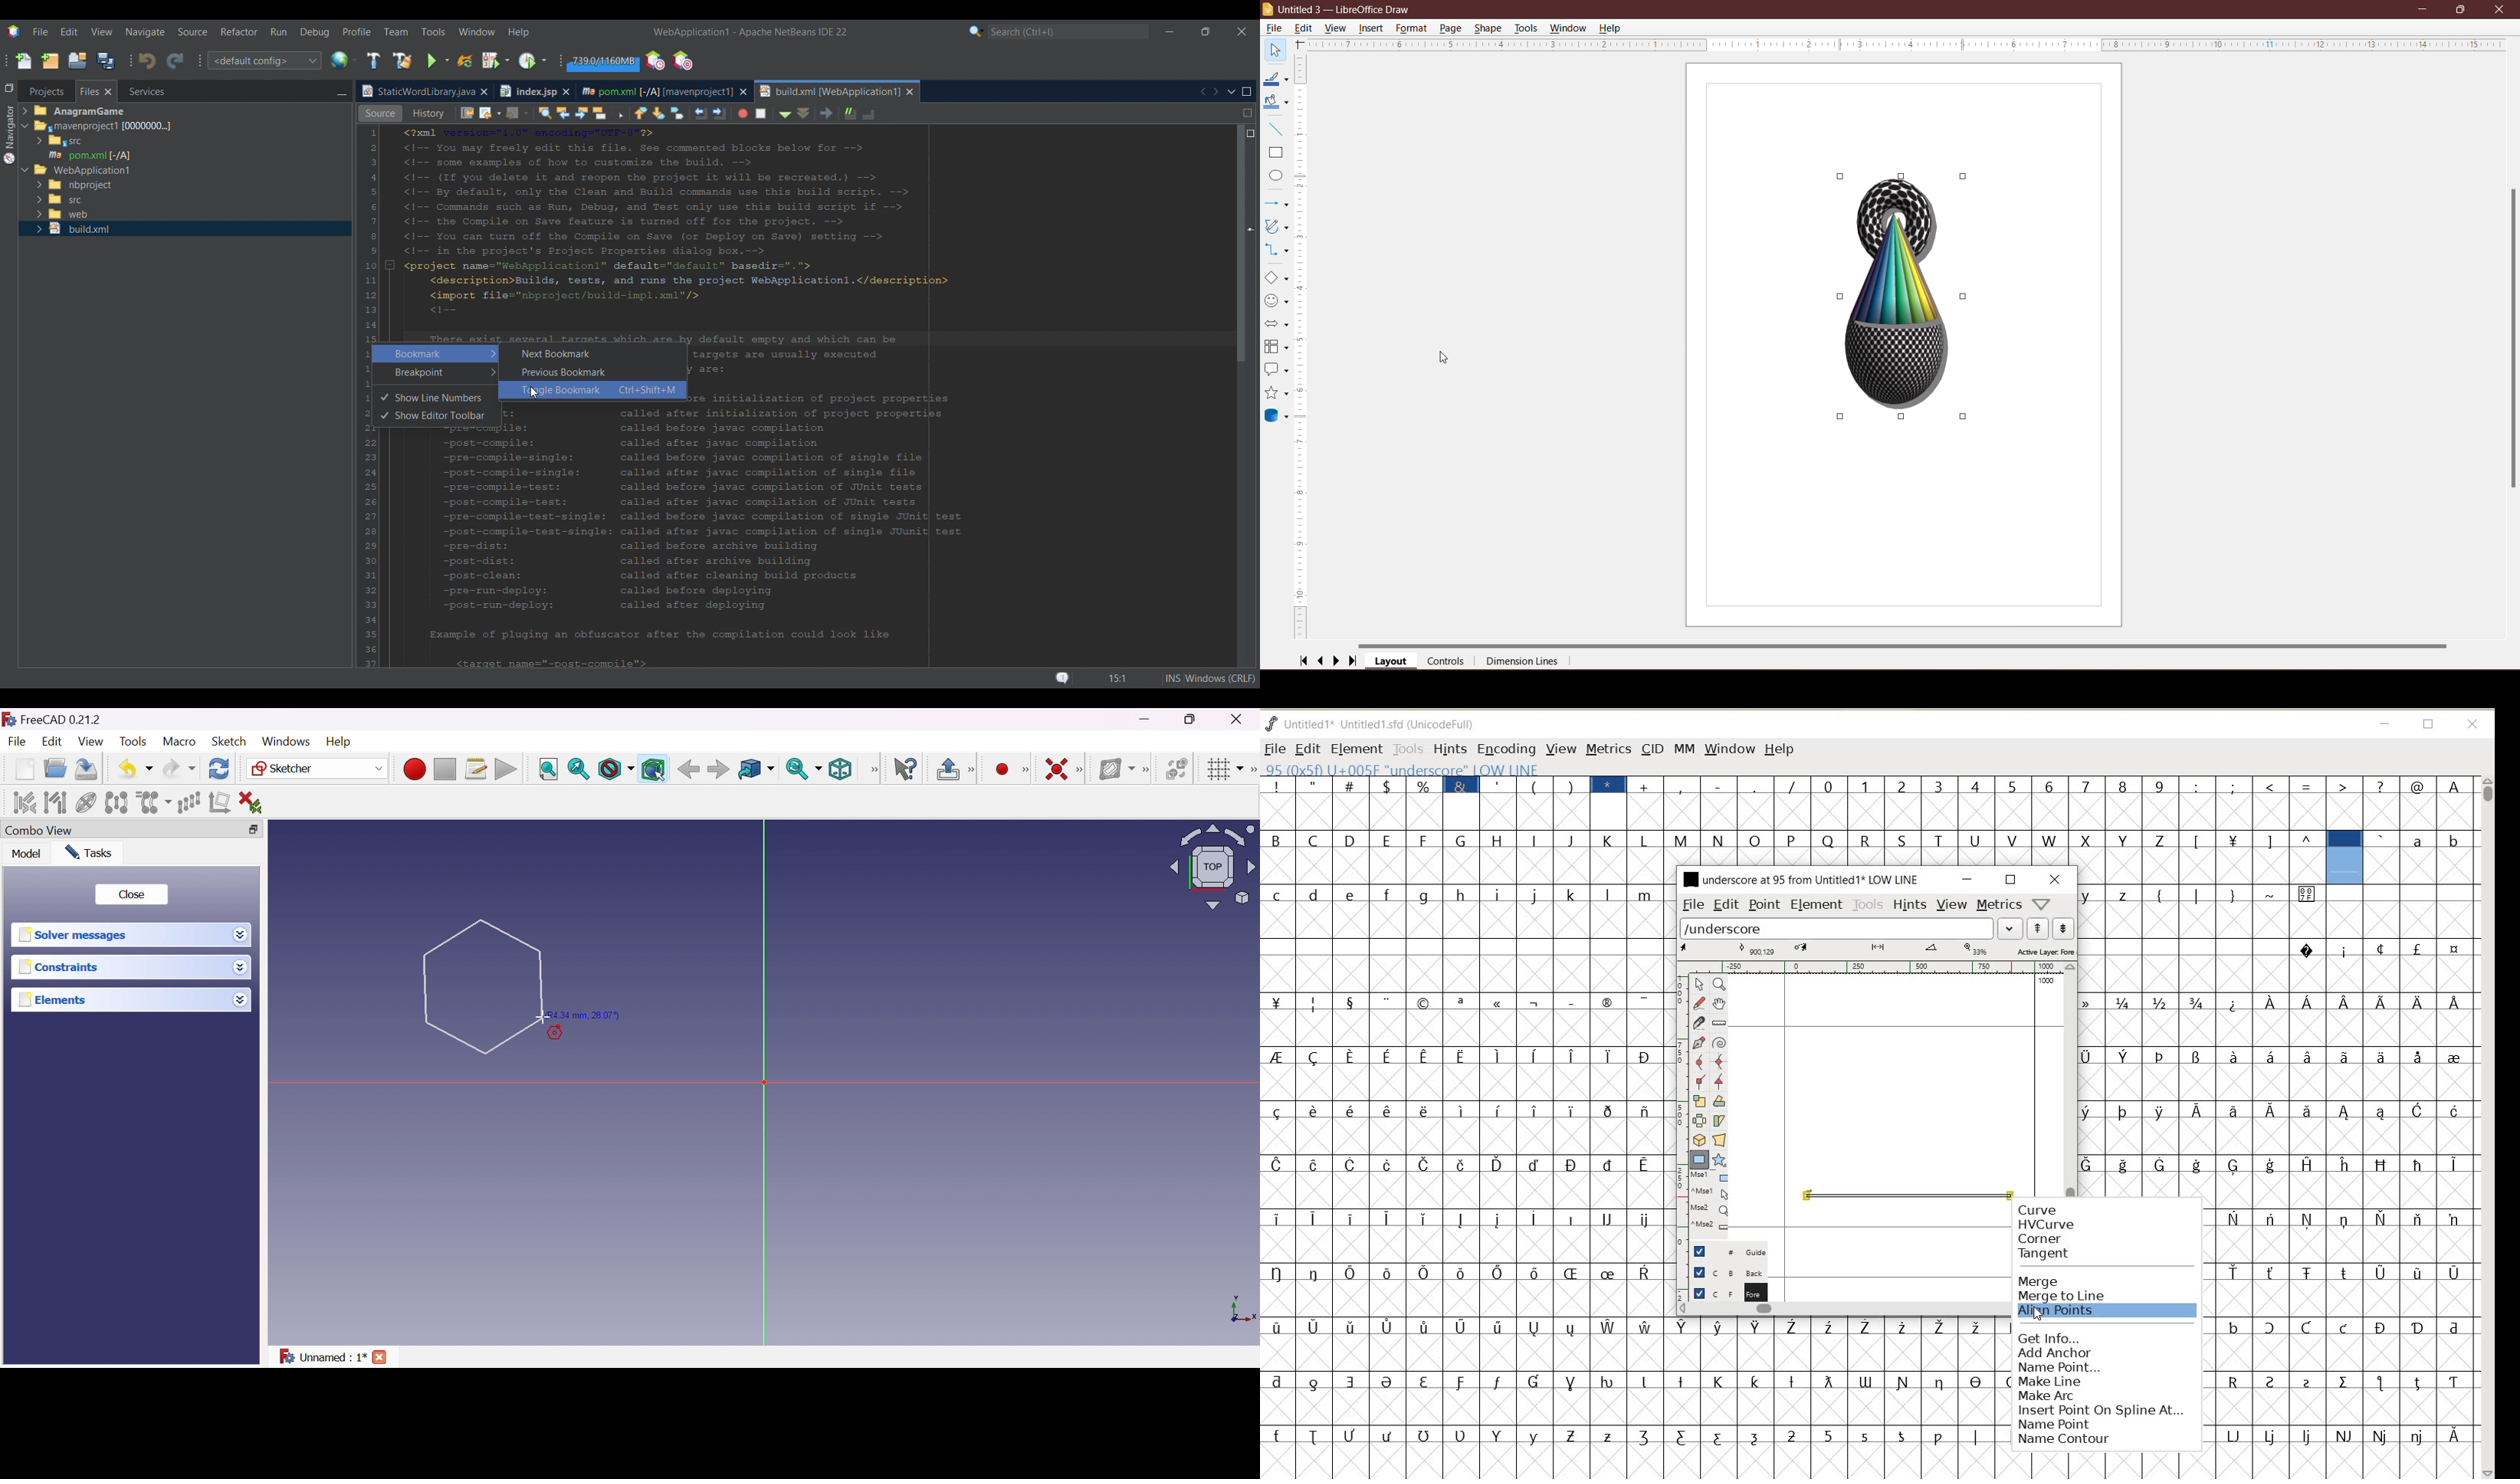 This screenshot has height=1484, width=2520. I want to click on Insert, so click(1372, 29).